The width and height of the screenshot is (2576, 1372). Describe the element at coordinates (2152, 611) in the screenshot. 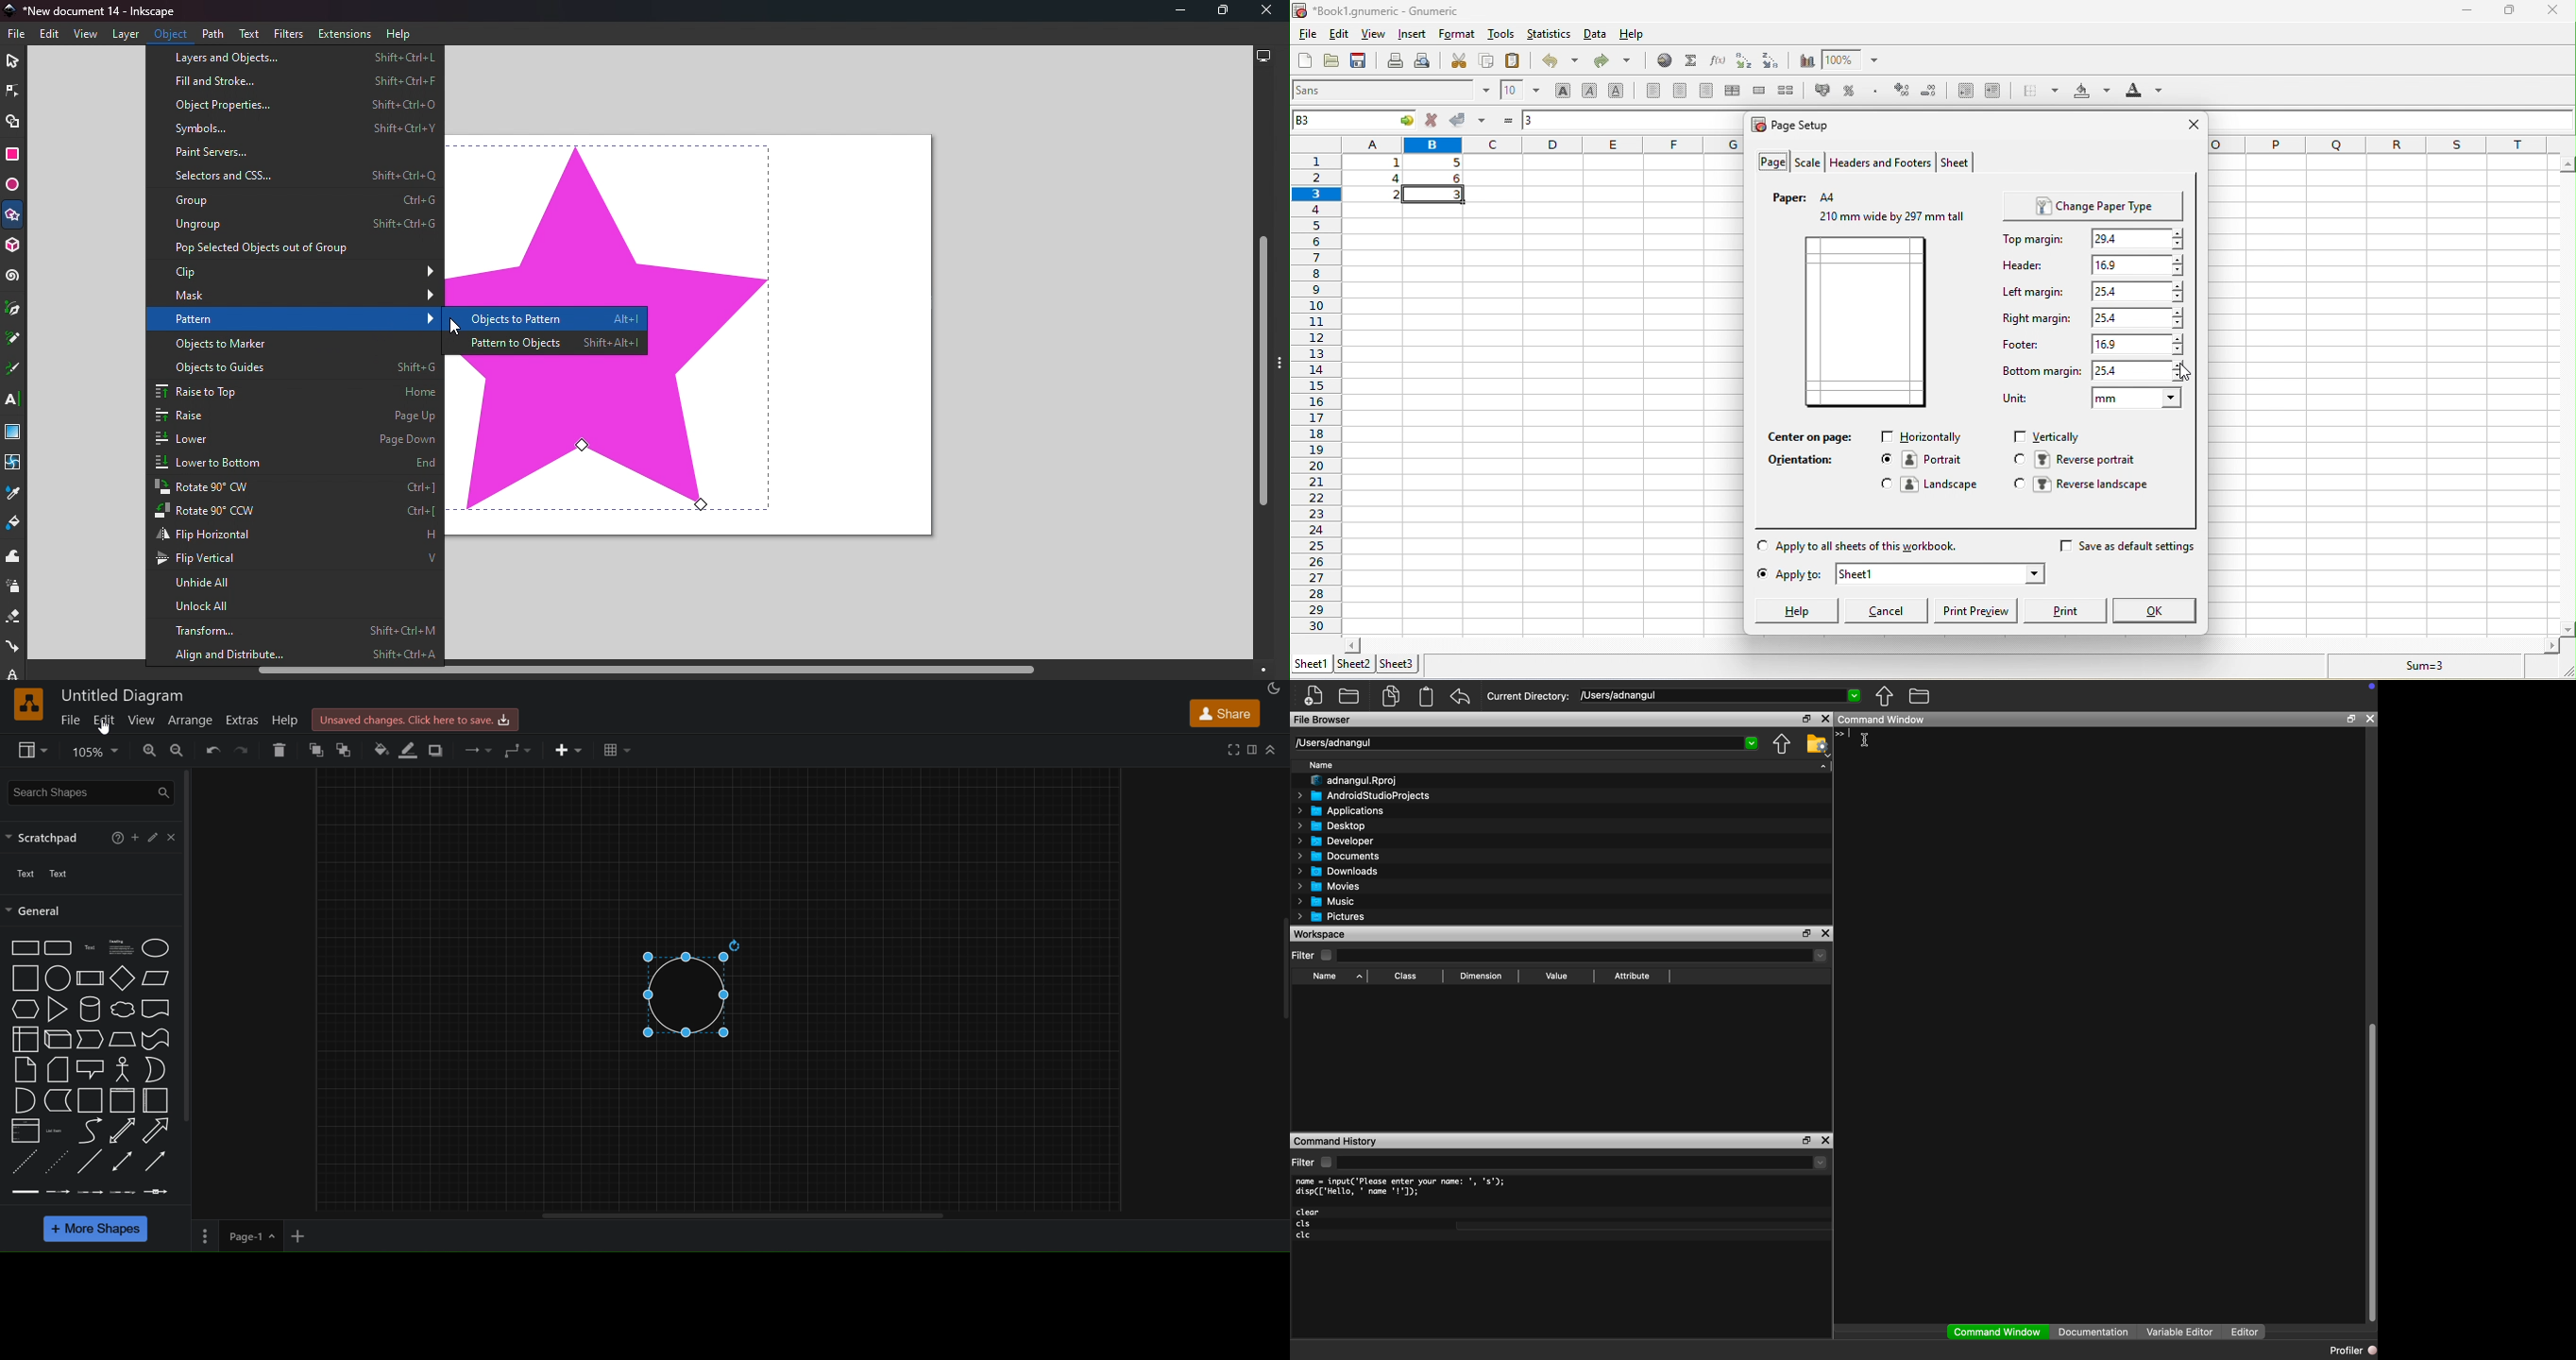

I see `ok` at that location.